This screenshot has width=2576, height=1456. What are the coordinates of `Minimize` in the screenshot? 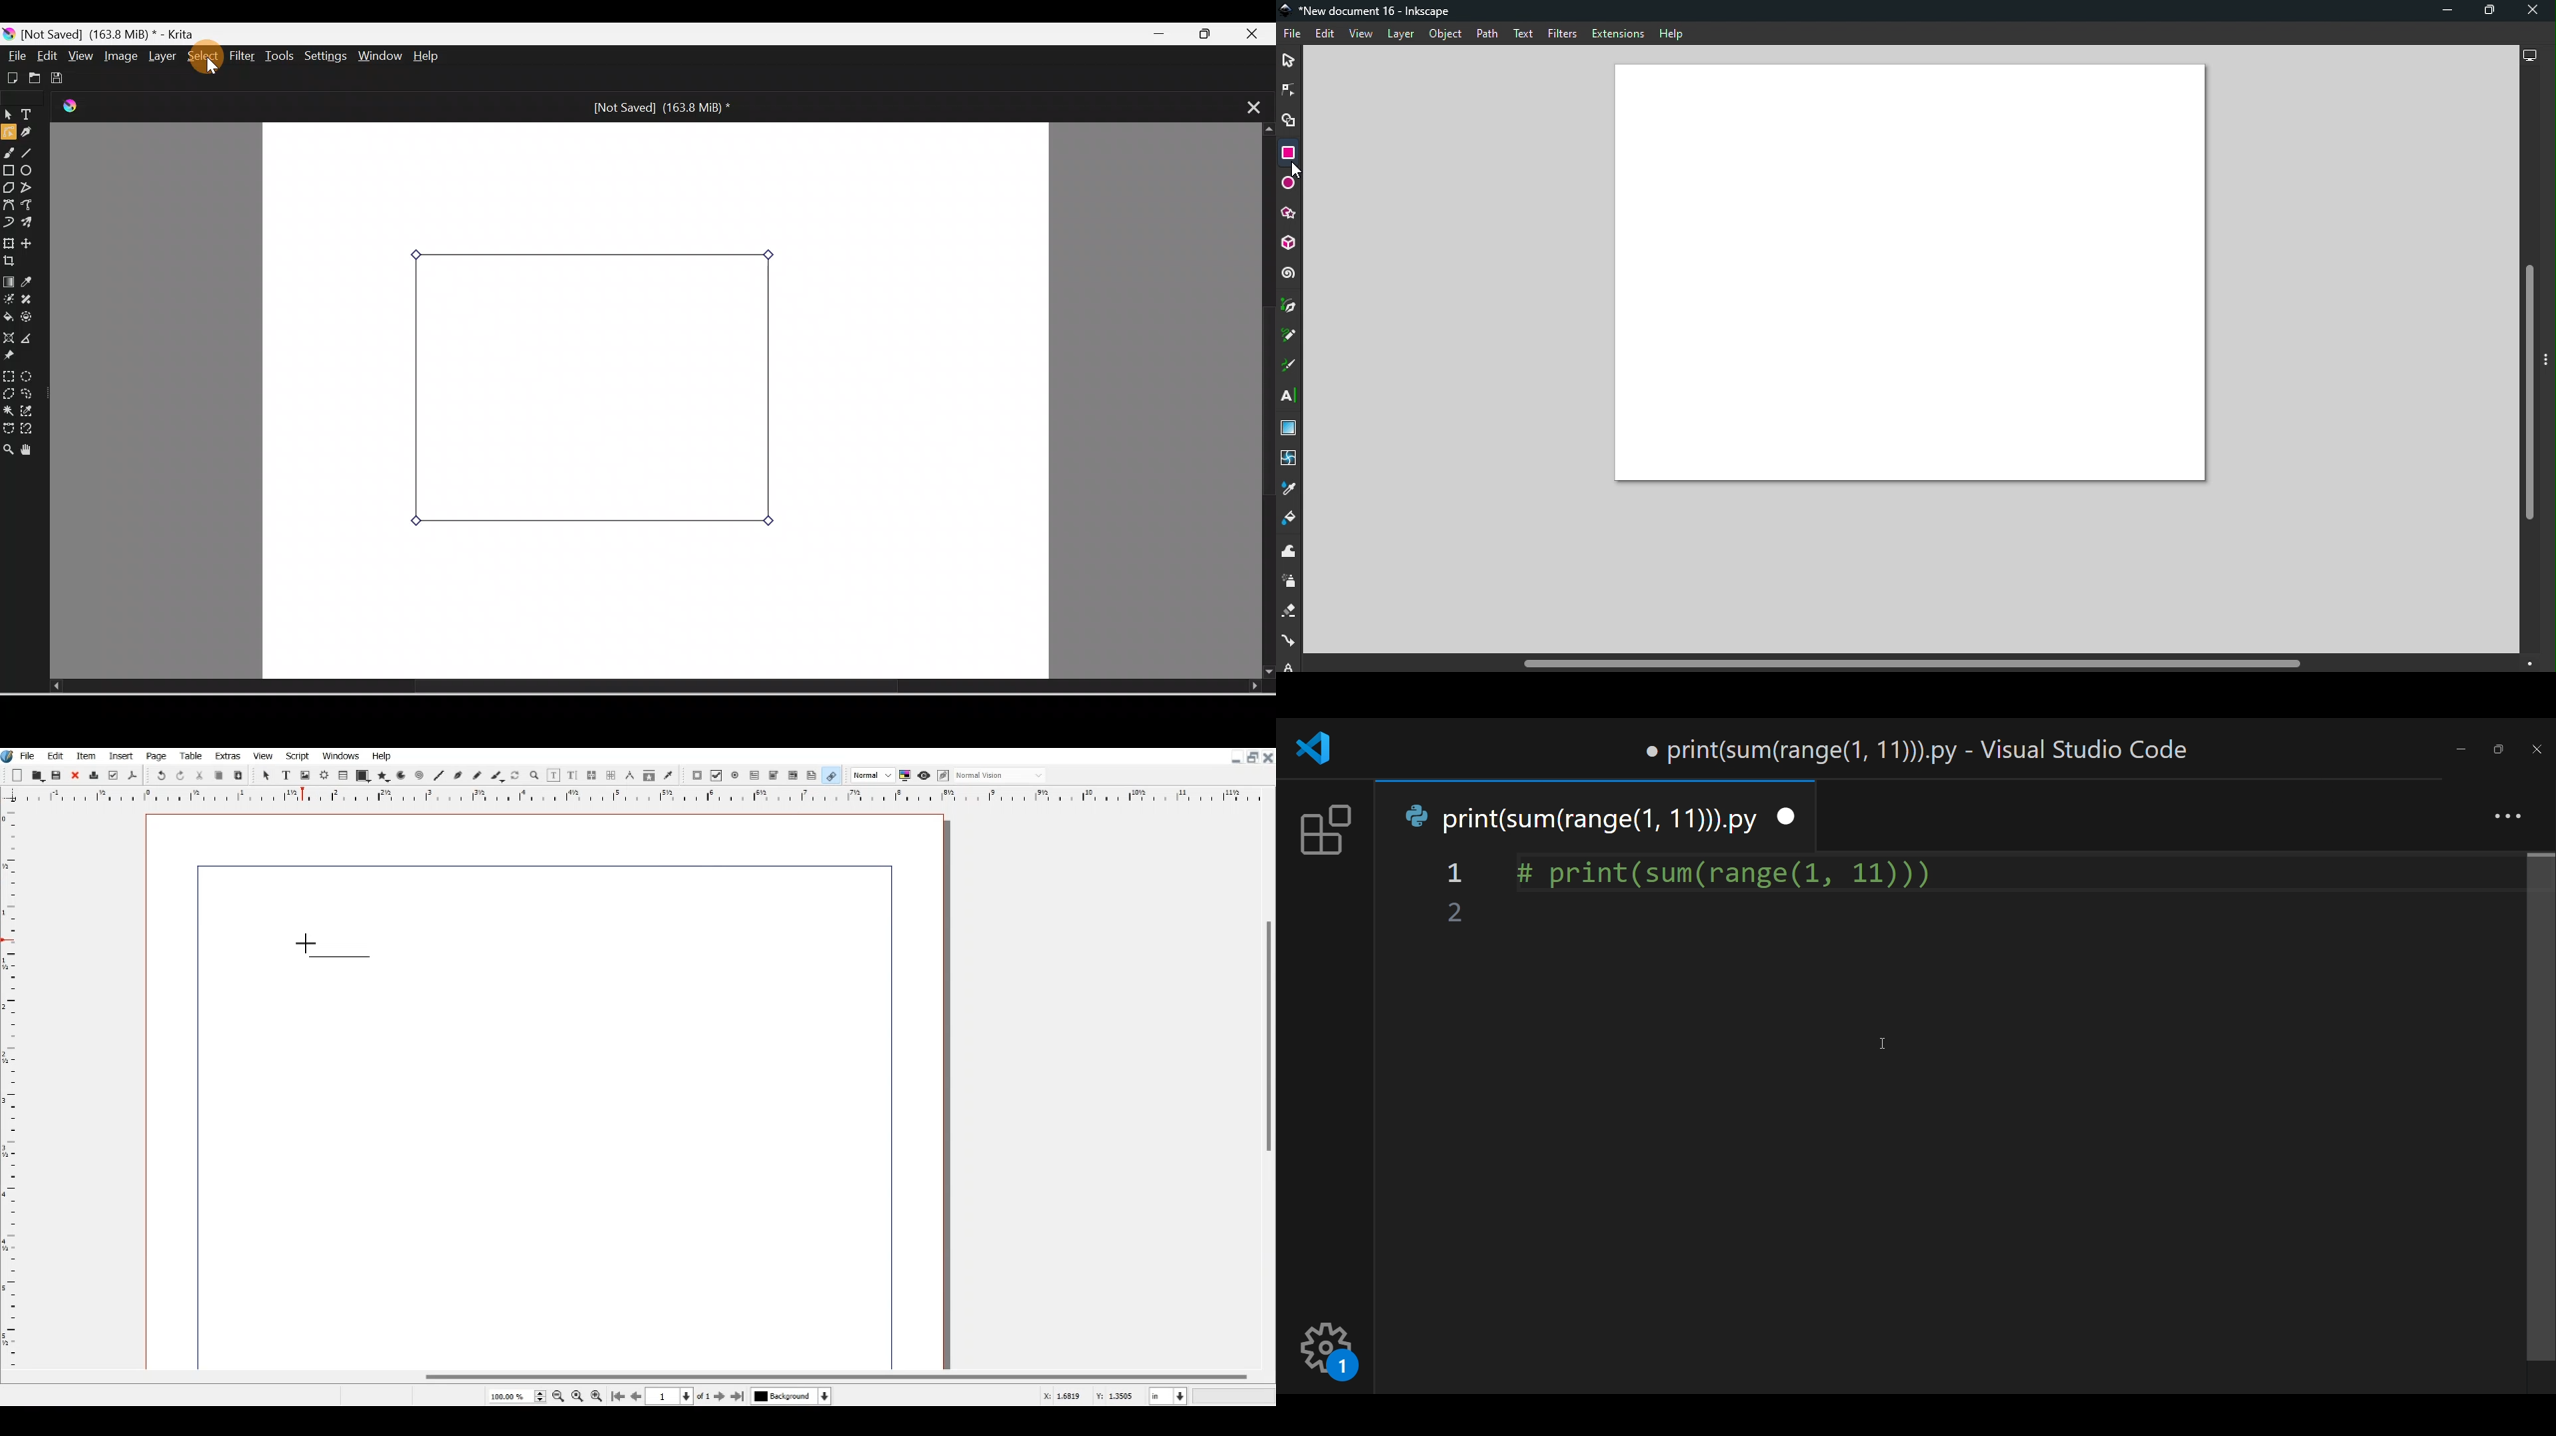 It's located at (2444, 10).